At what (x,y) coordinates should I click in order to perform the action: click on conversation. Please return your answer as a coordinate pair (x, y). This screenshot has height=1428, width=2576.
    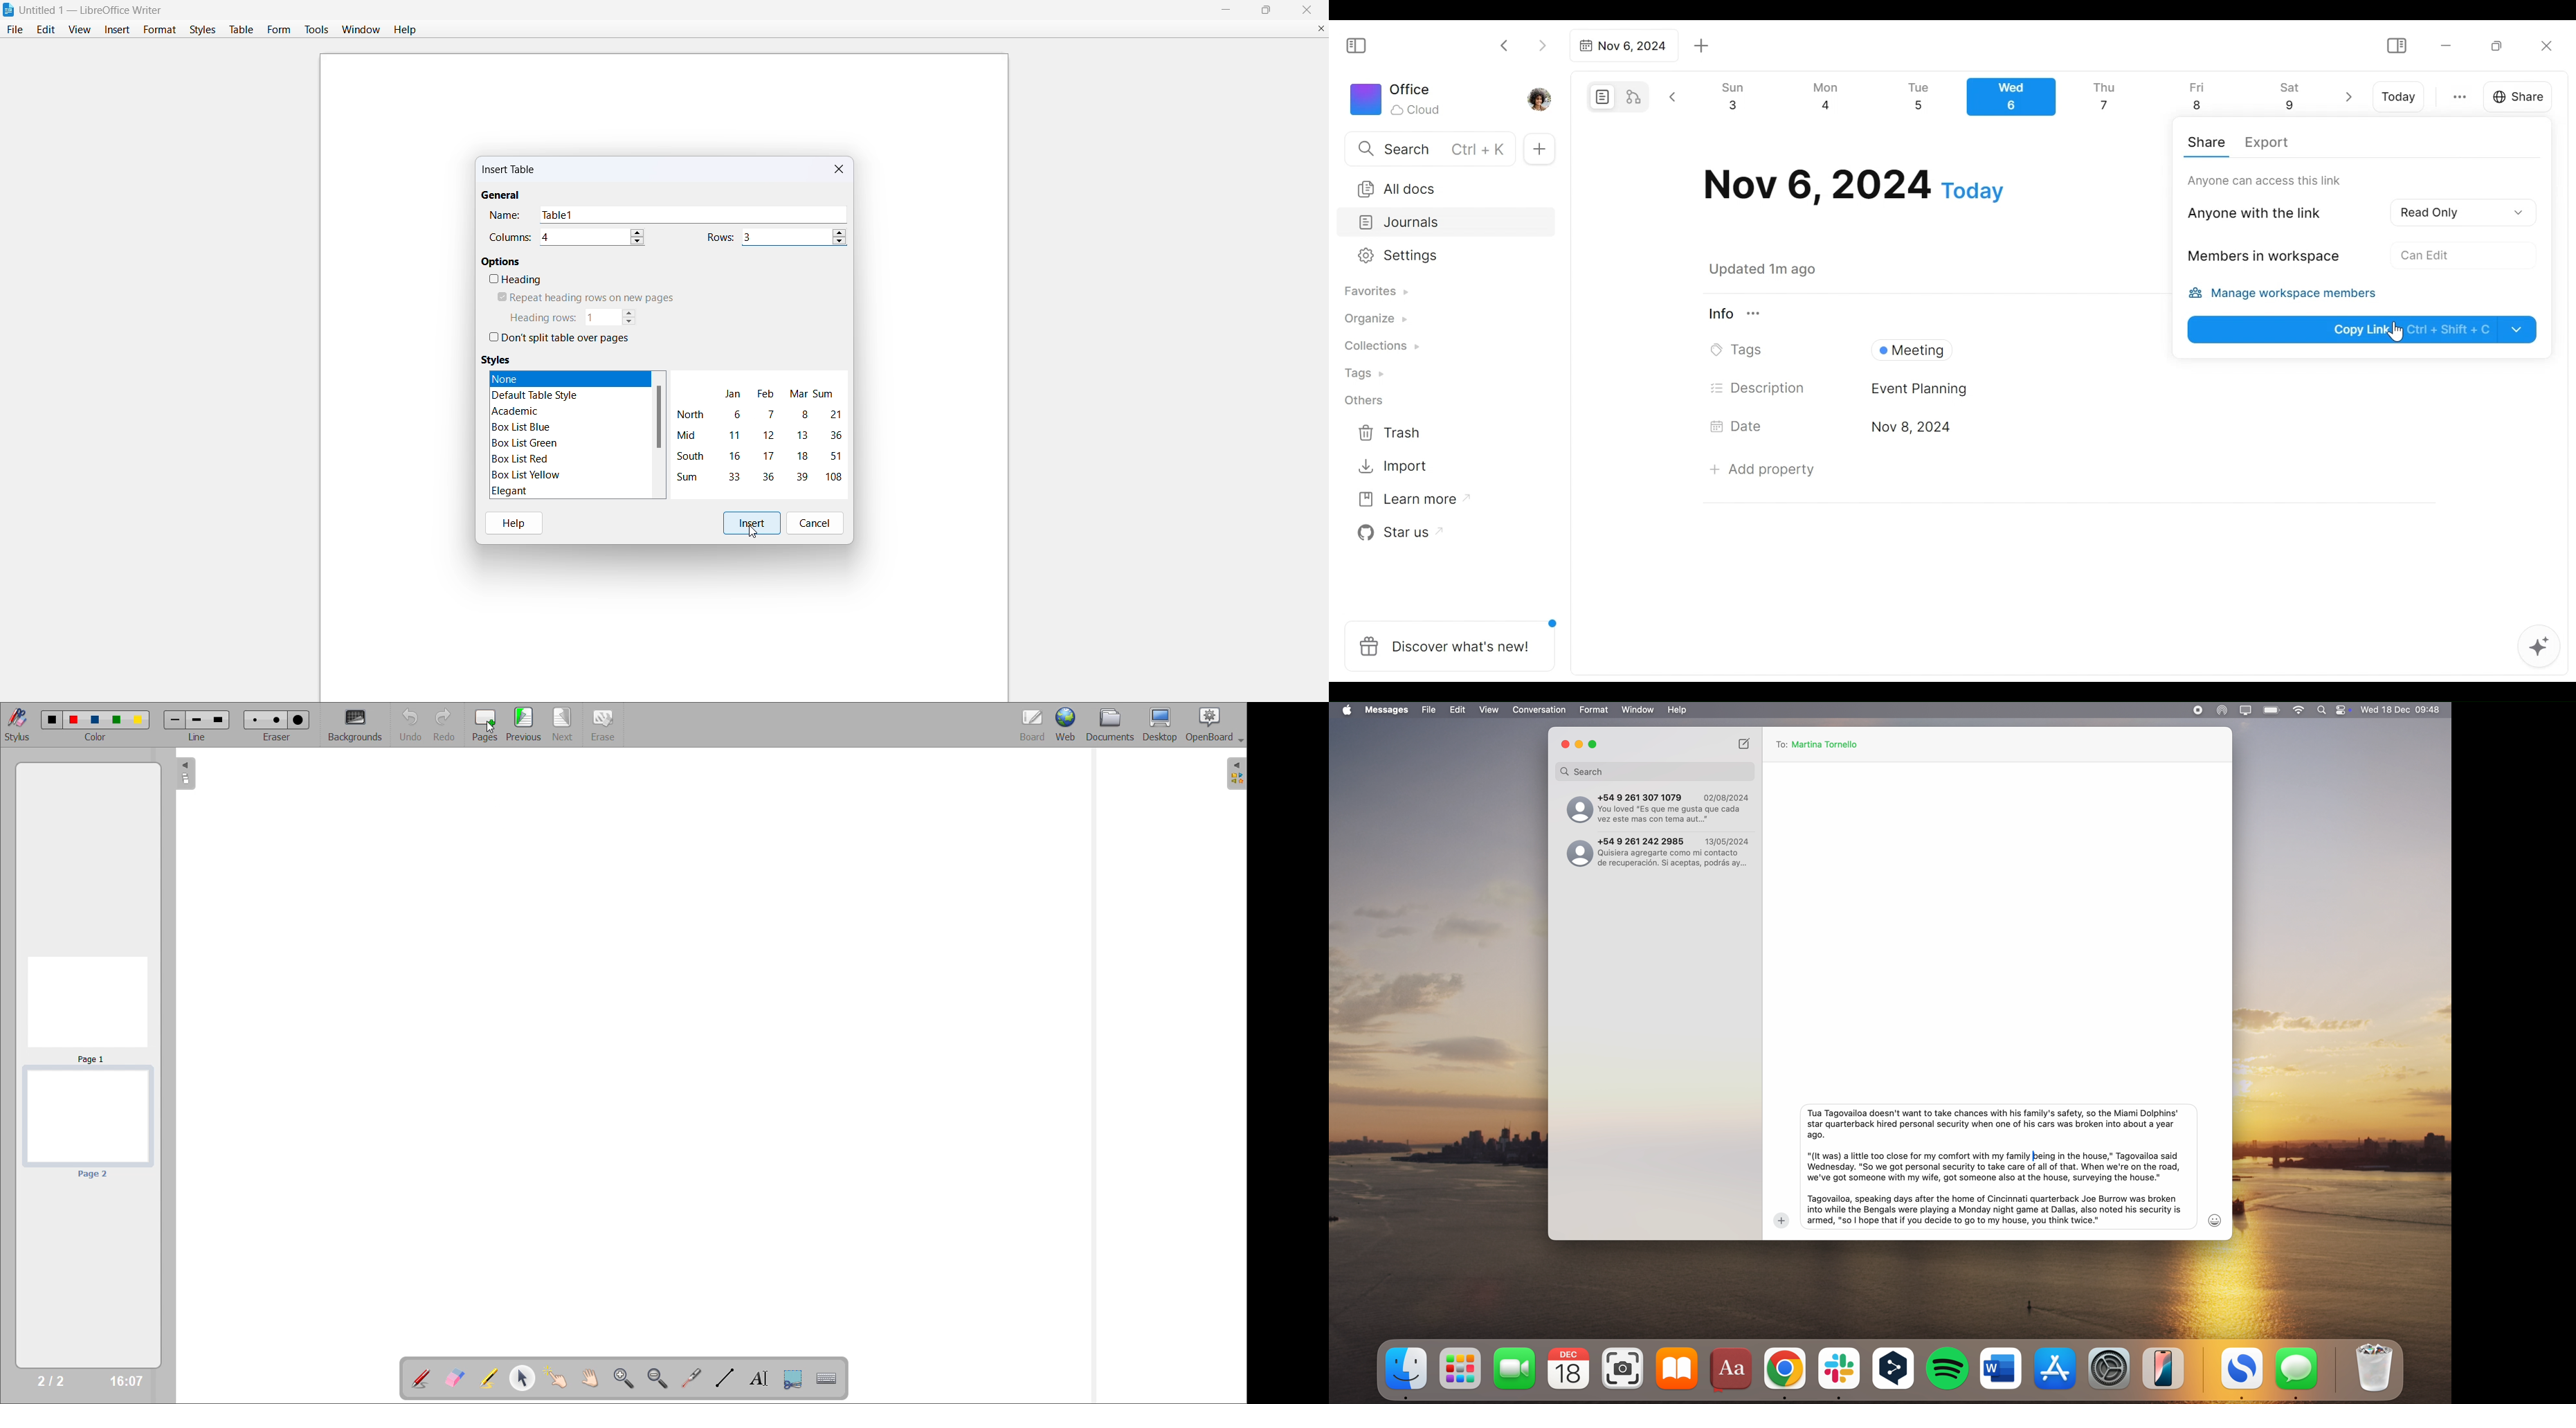
    Looking at the image, I should click on (1540, 710).